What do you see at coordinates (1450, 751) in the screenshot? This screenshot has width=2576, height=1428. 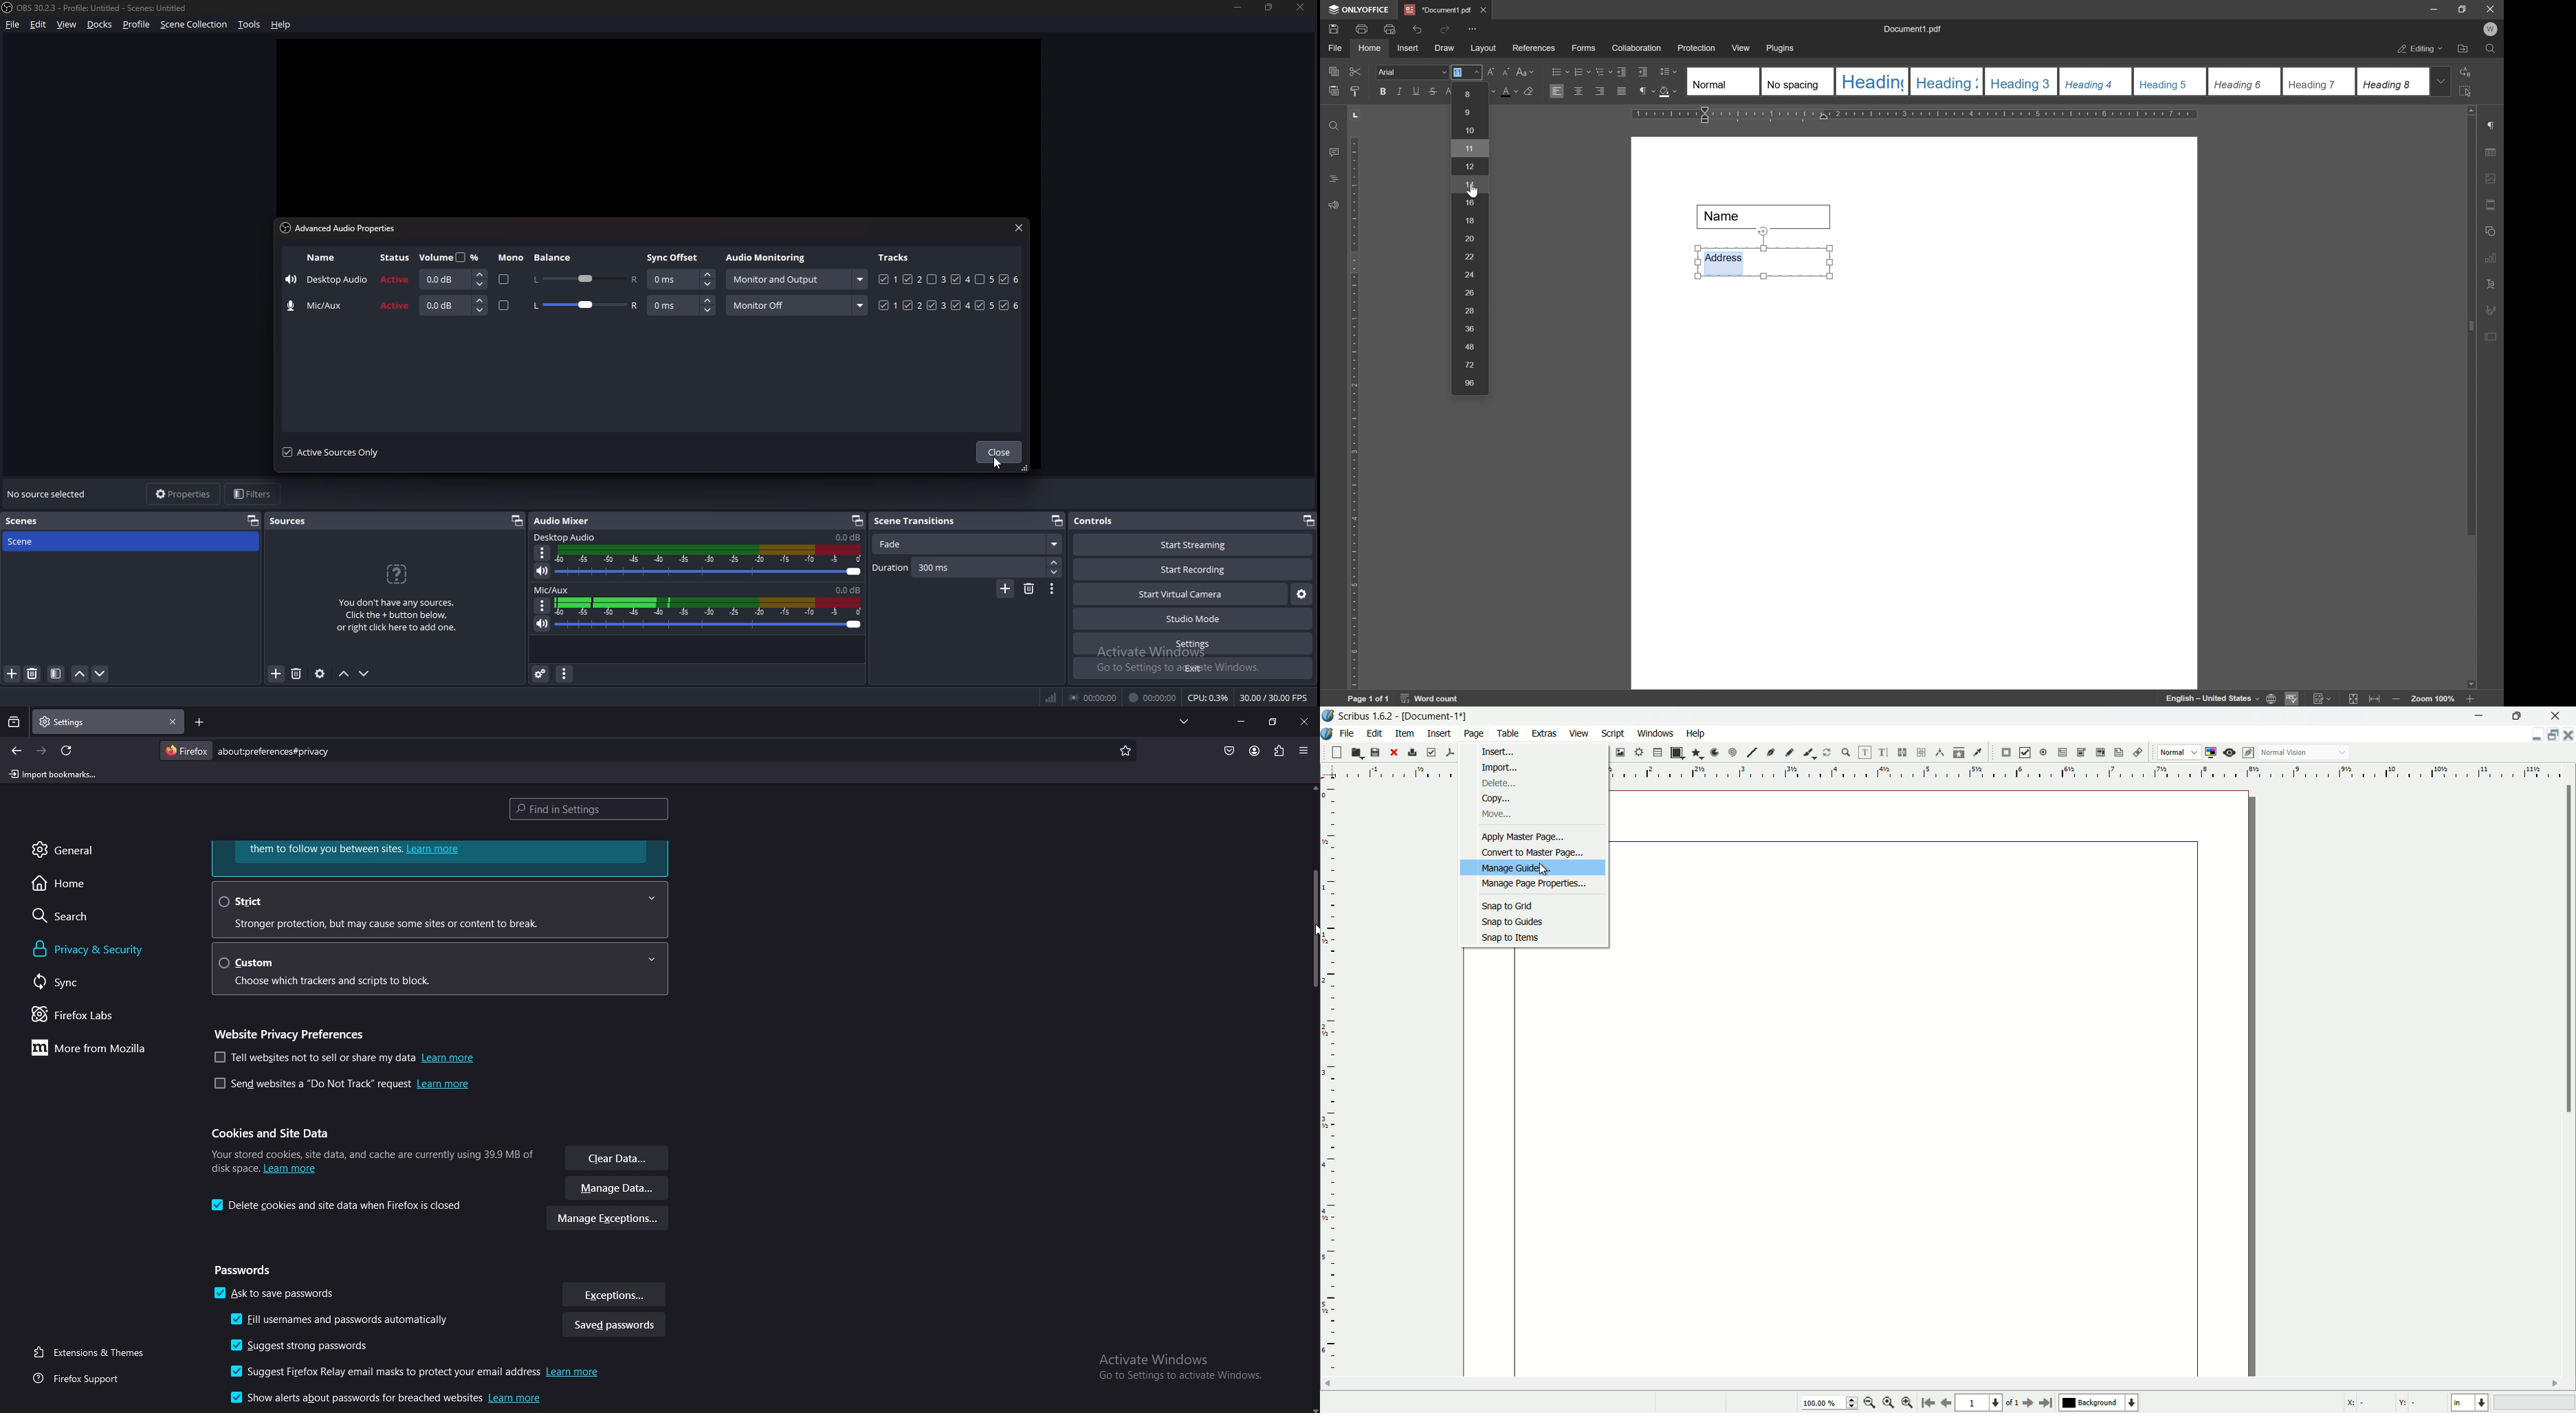 I see `save as pdf` at bounding box center [1450, 751].